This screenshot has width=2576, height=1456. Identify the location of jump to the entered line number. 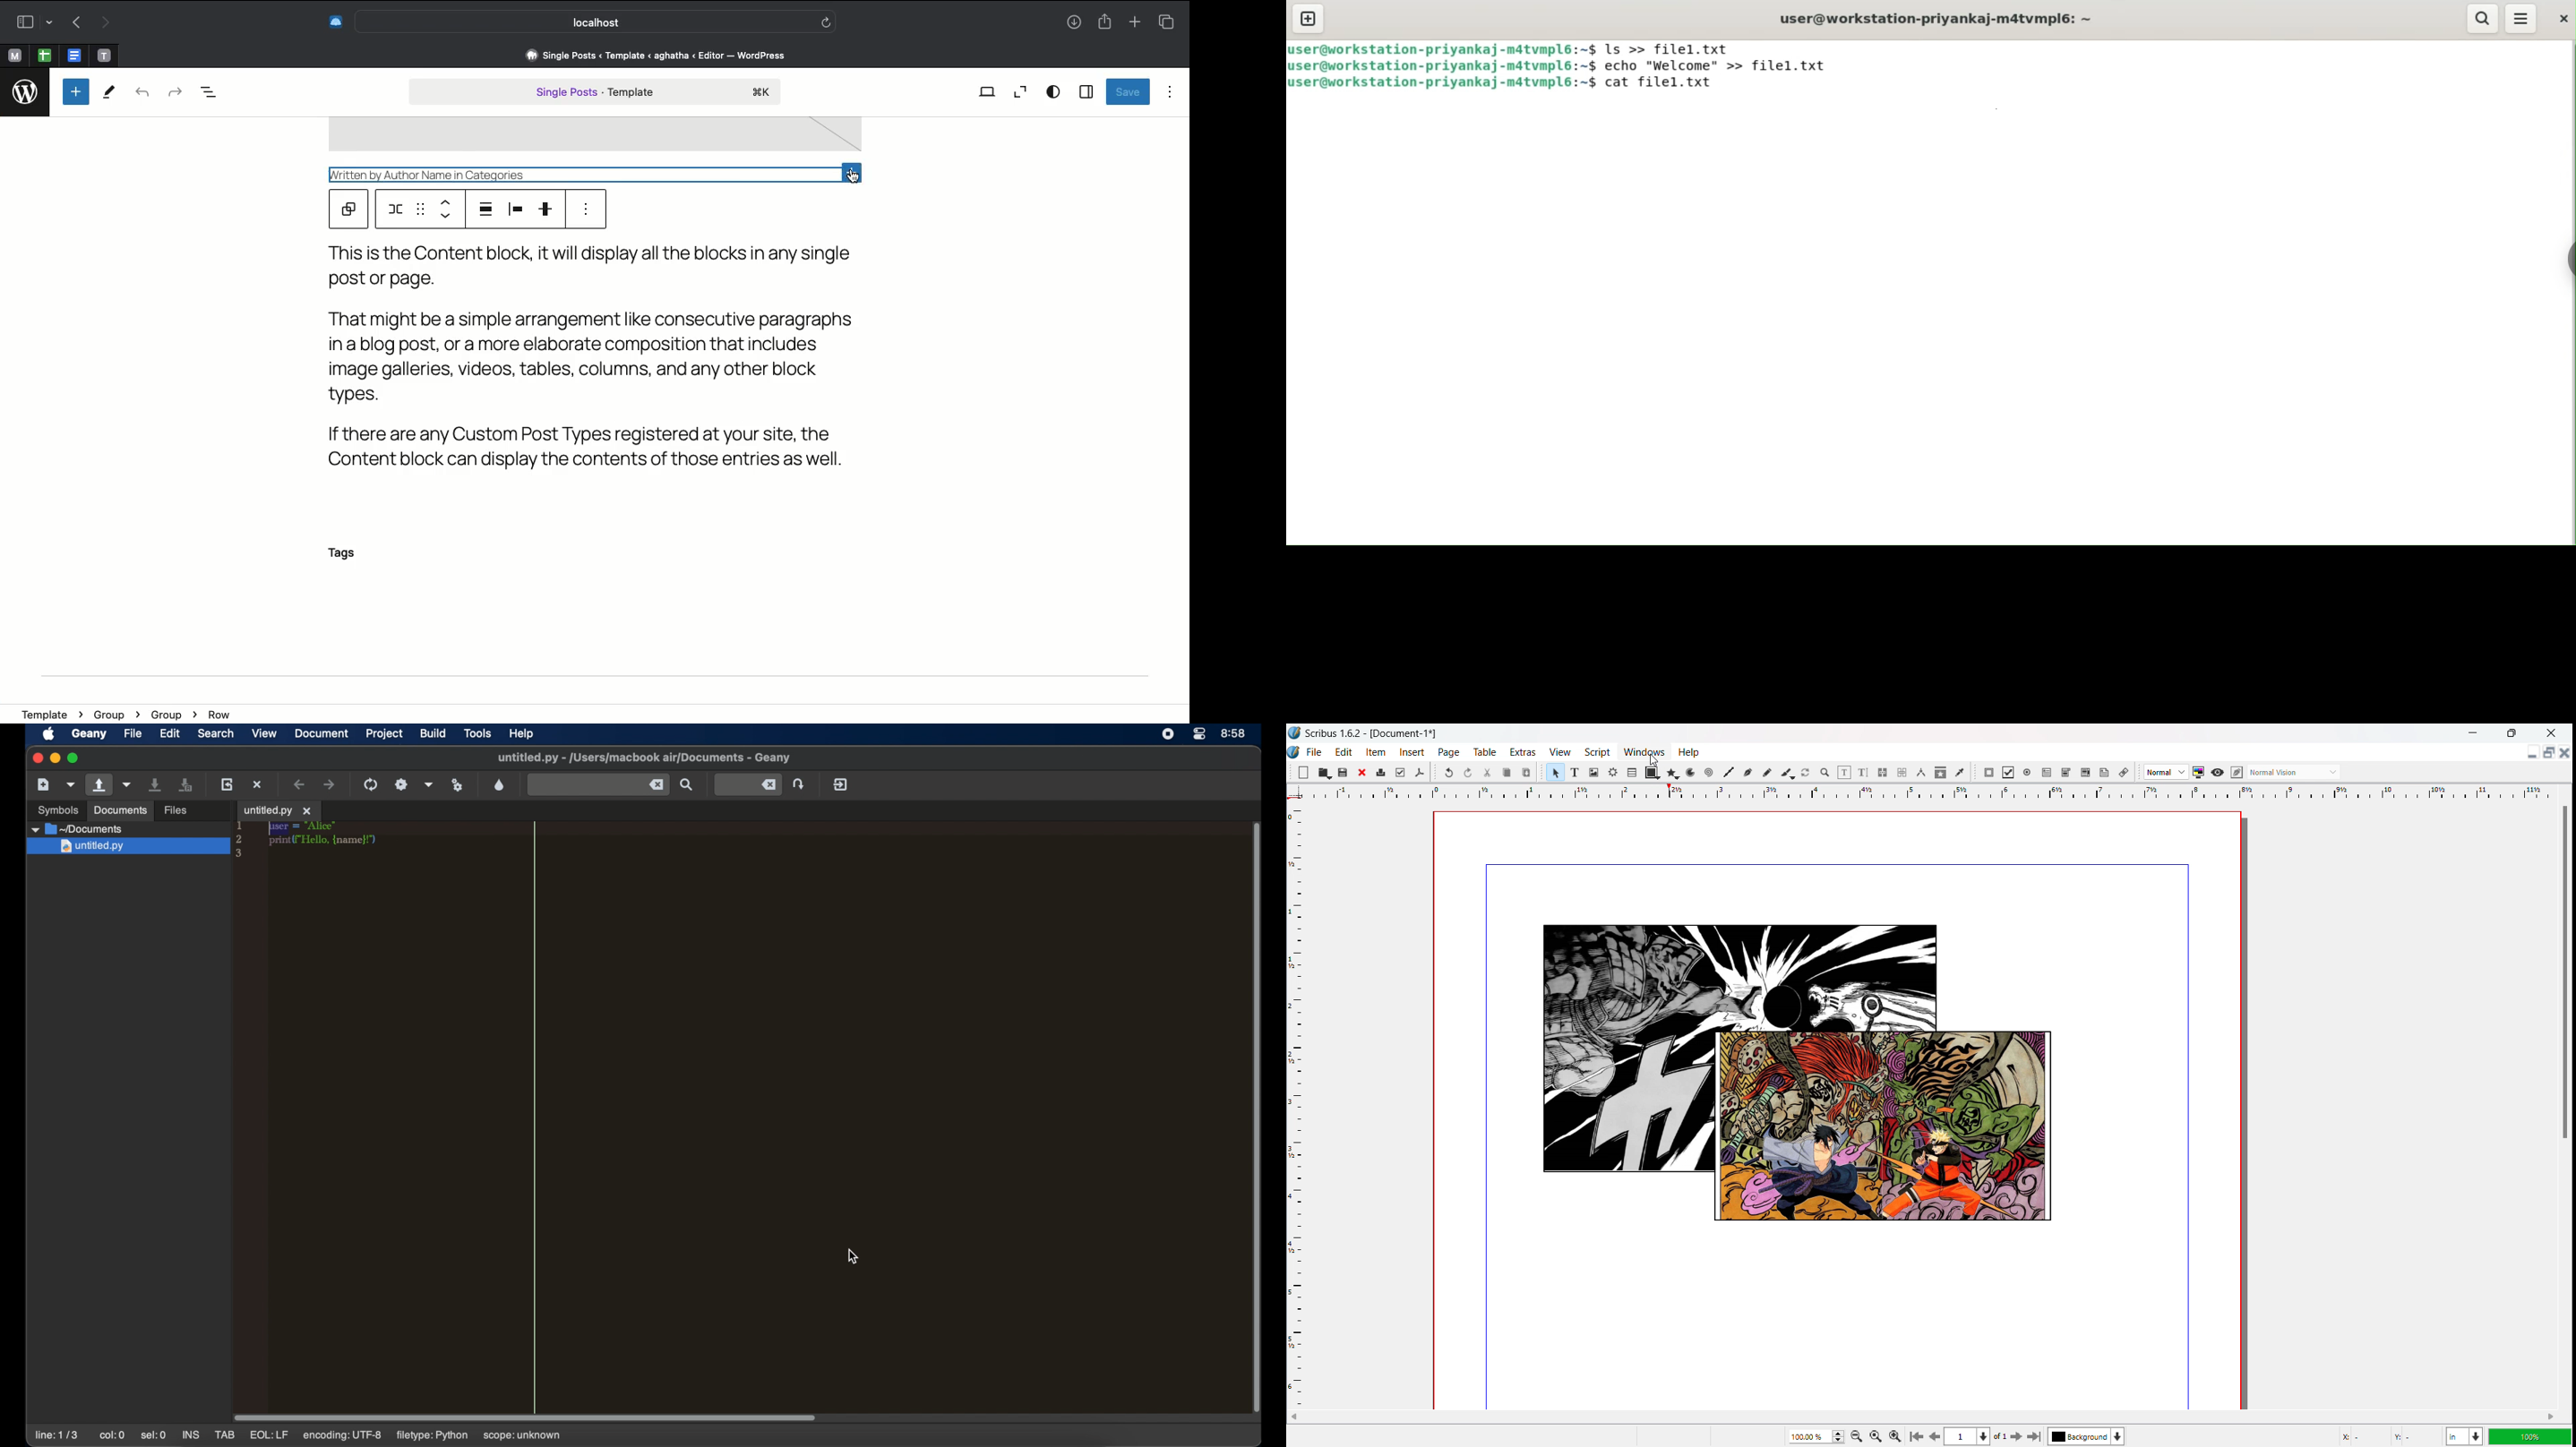
(800, 784).